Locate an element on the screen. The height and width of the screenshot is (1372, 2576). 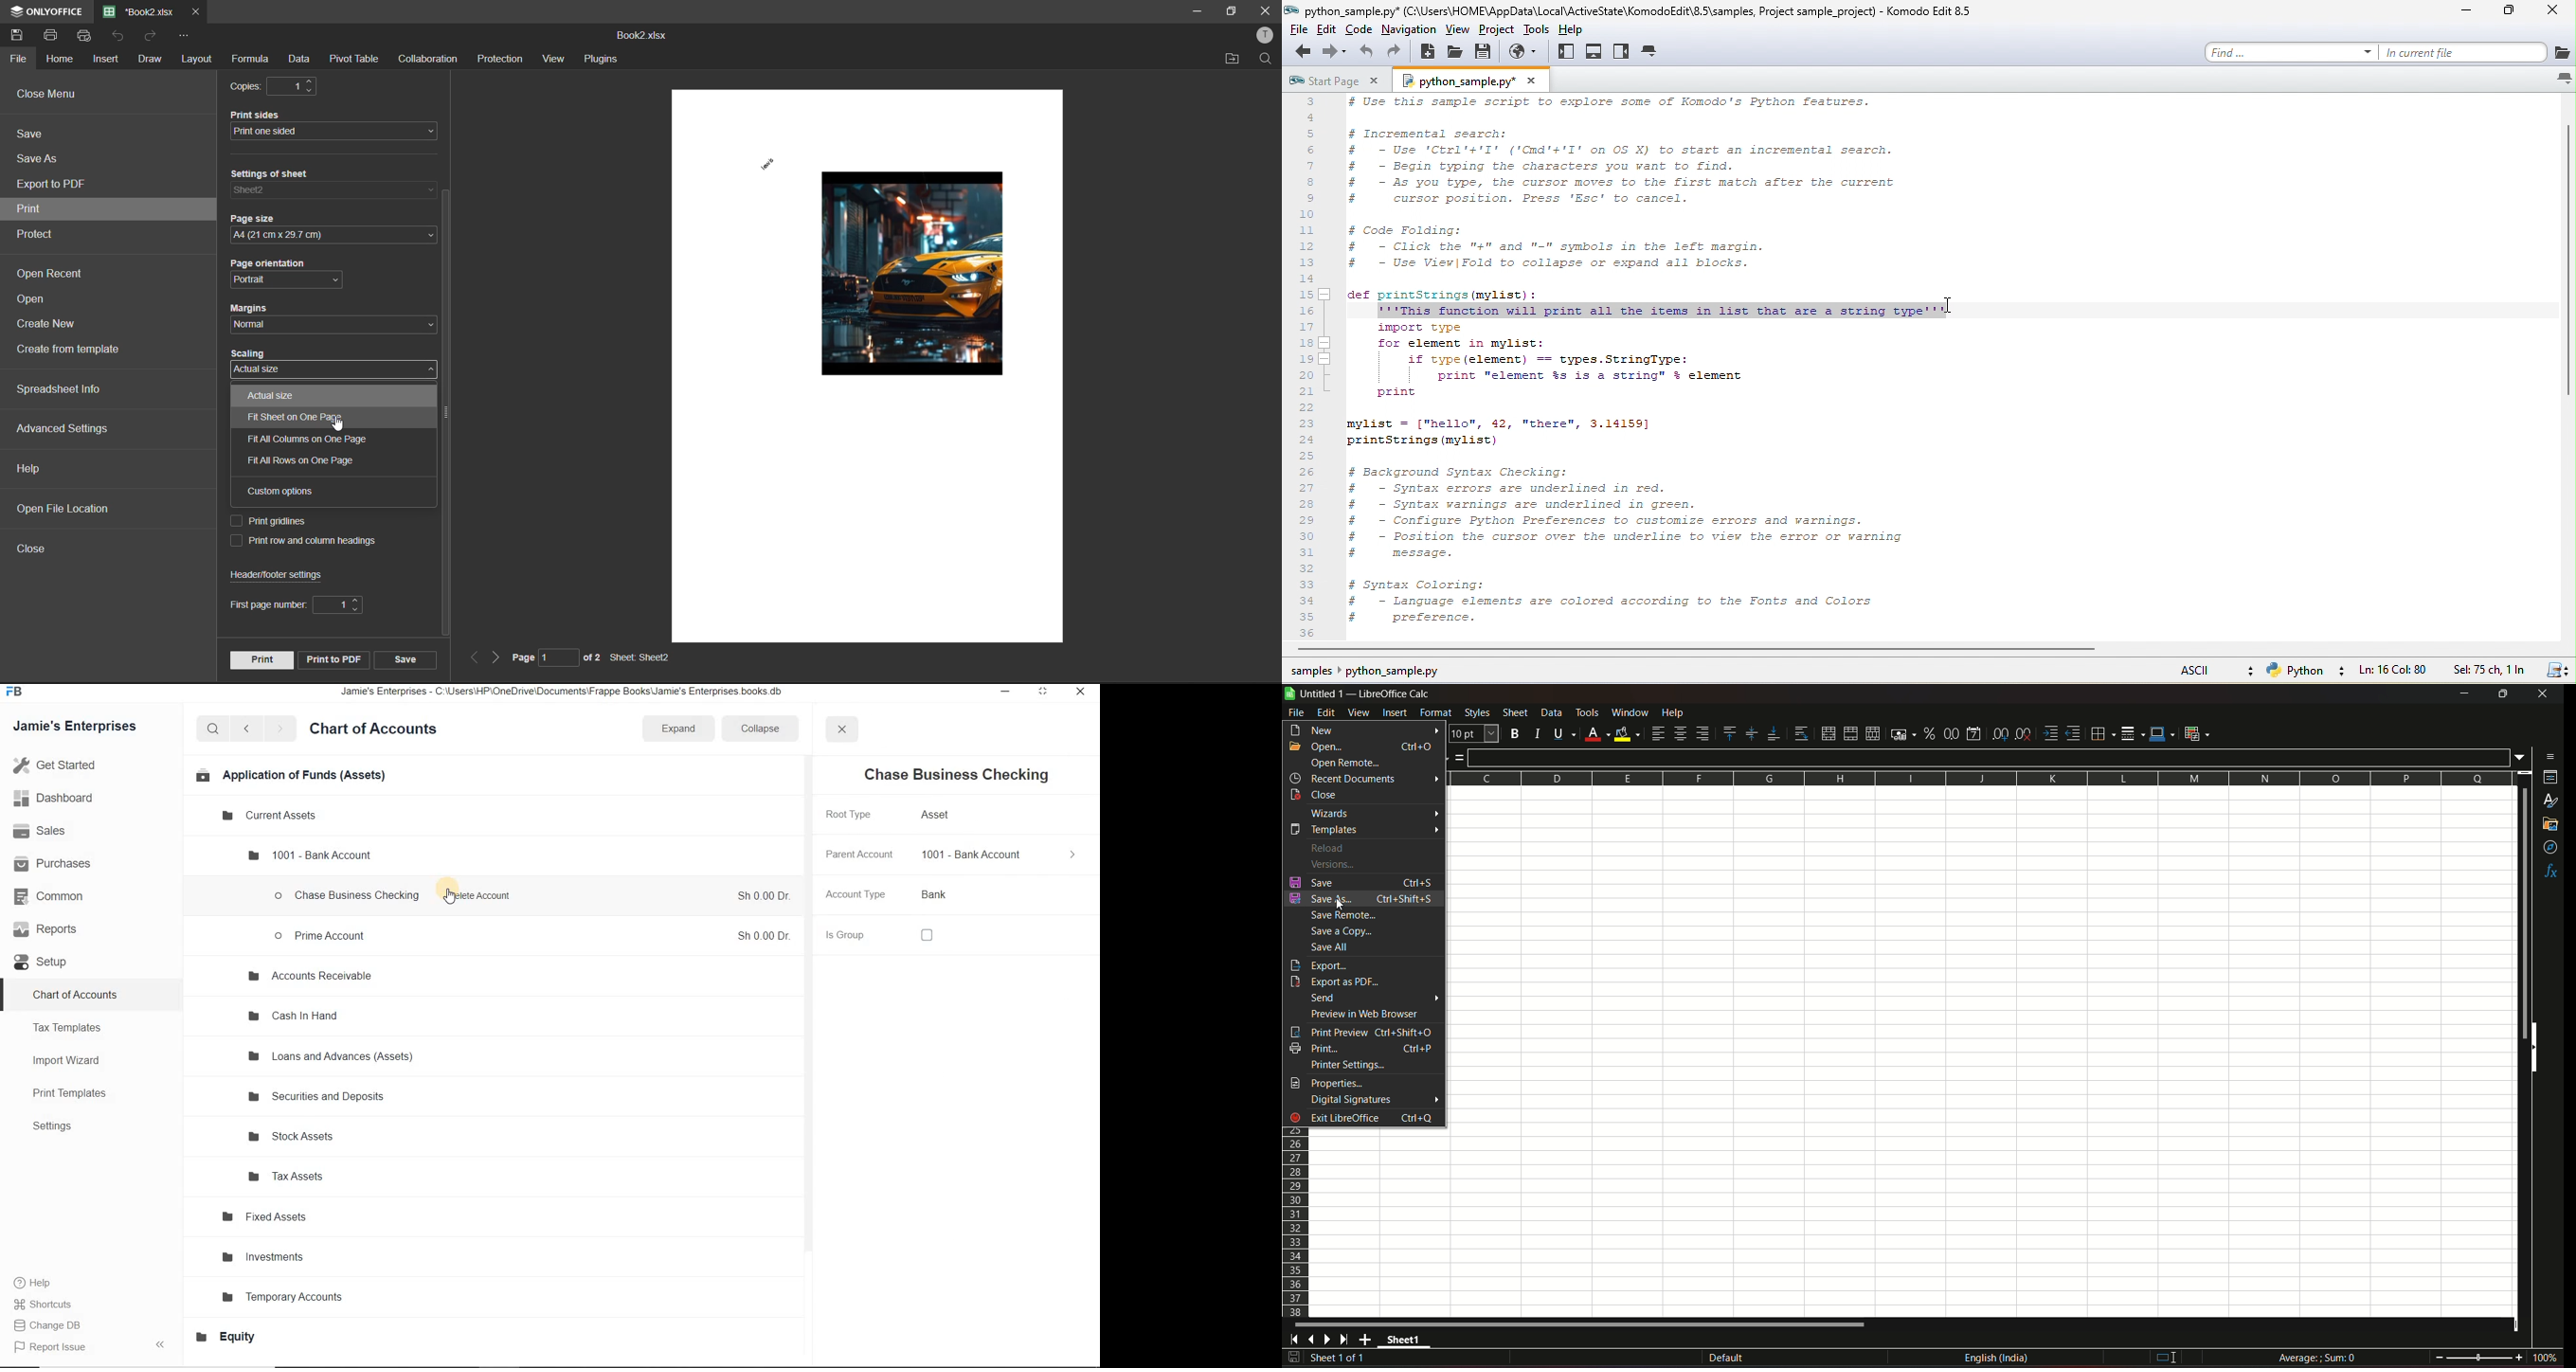
Is Group is located at coordinates (846, 937).